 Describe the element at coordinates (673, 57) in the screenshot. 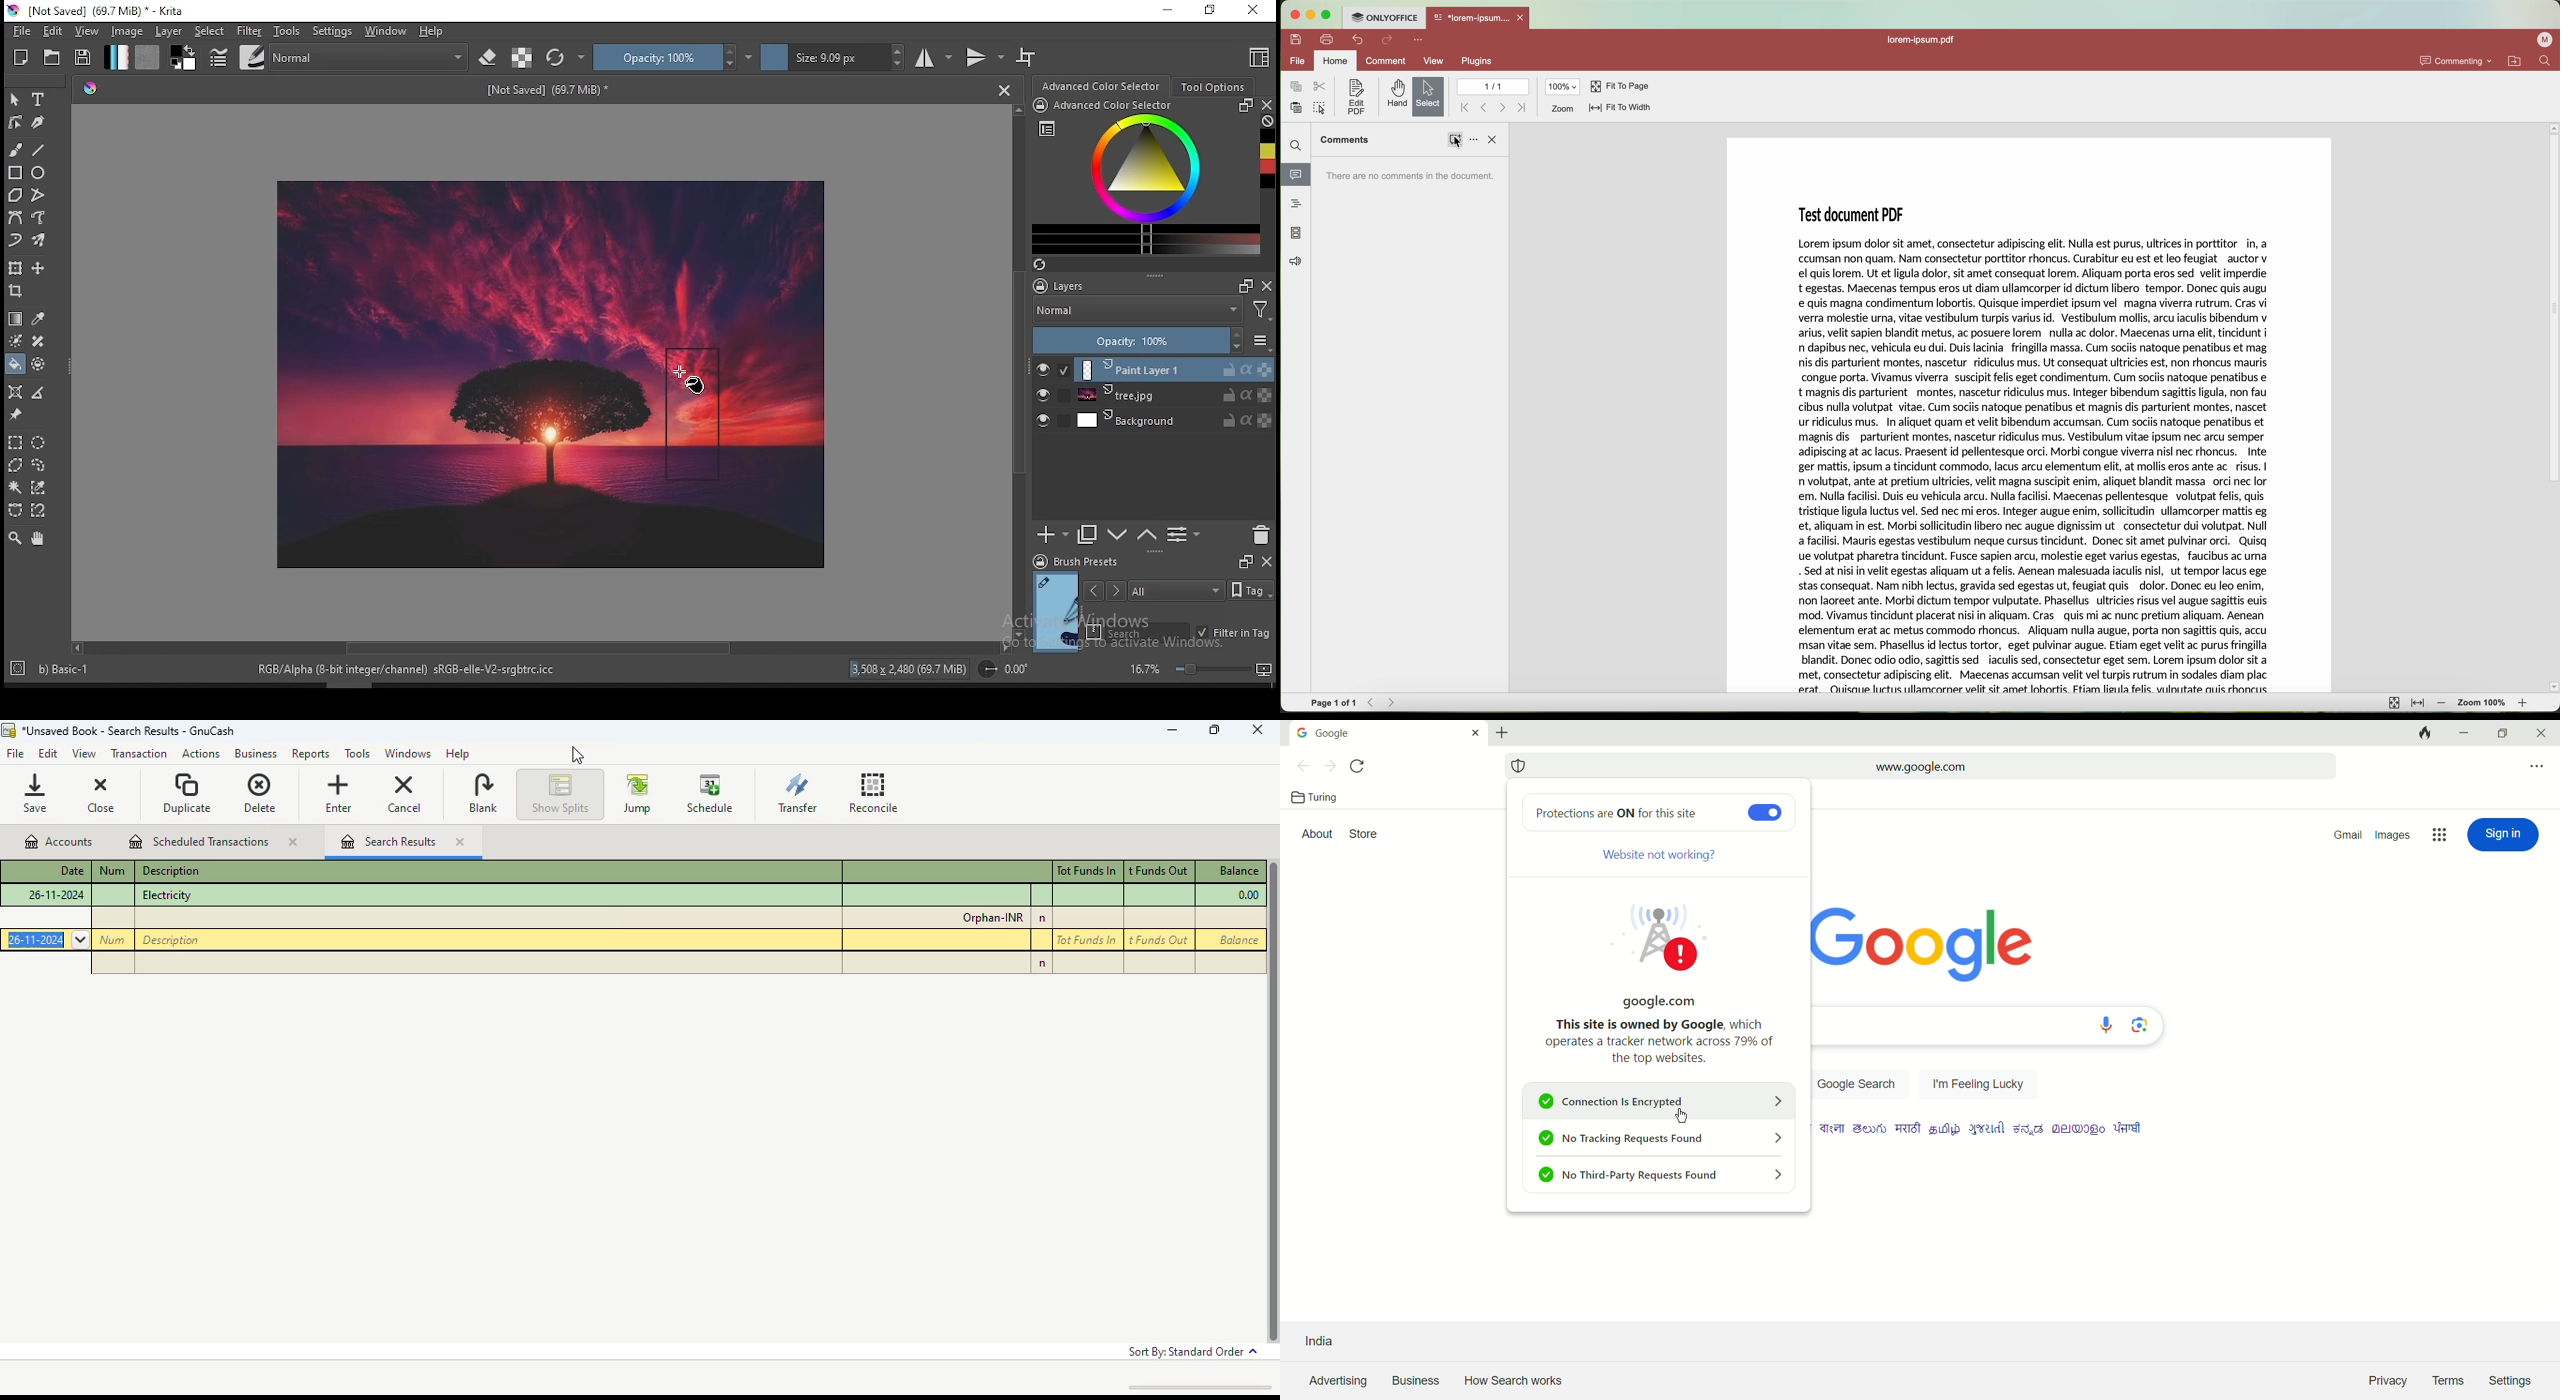

I see `opacity` at that location.